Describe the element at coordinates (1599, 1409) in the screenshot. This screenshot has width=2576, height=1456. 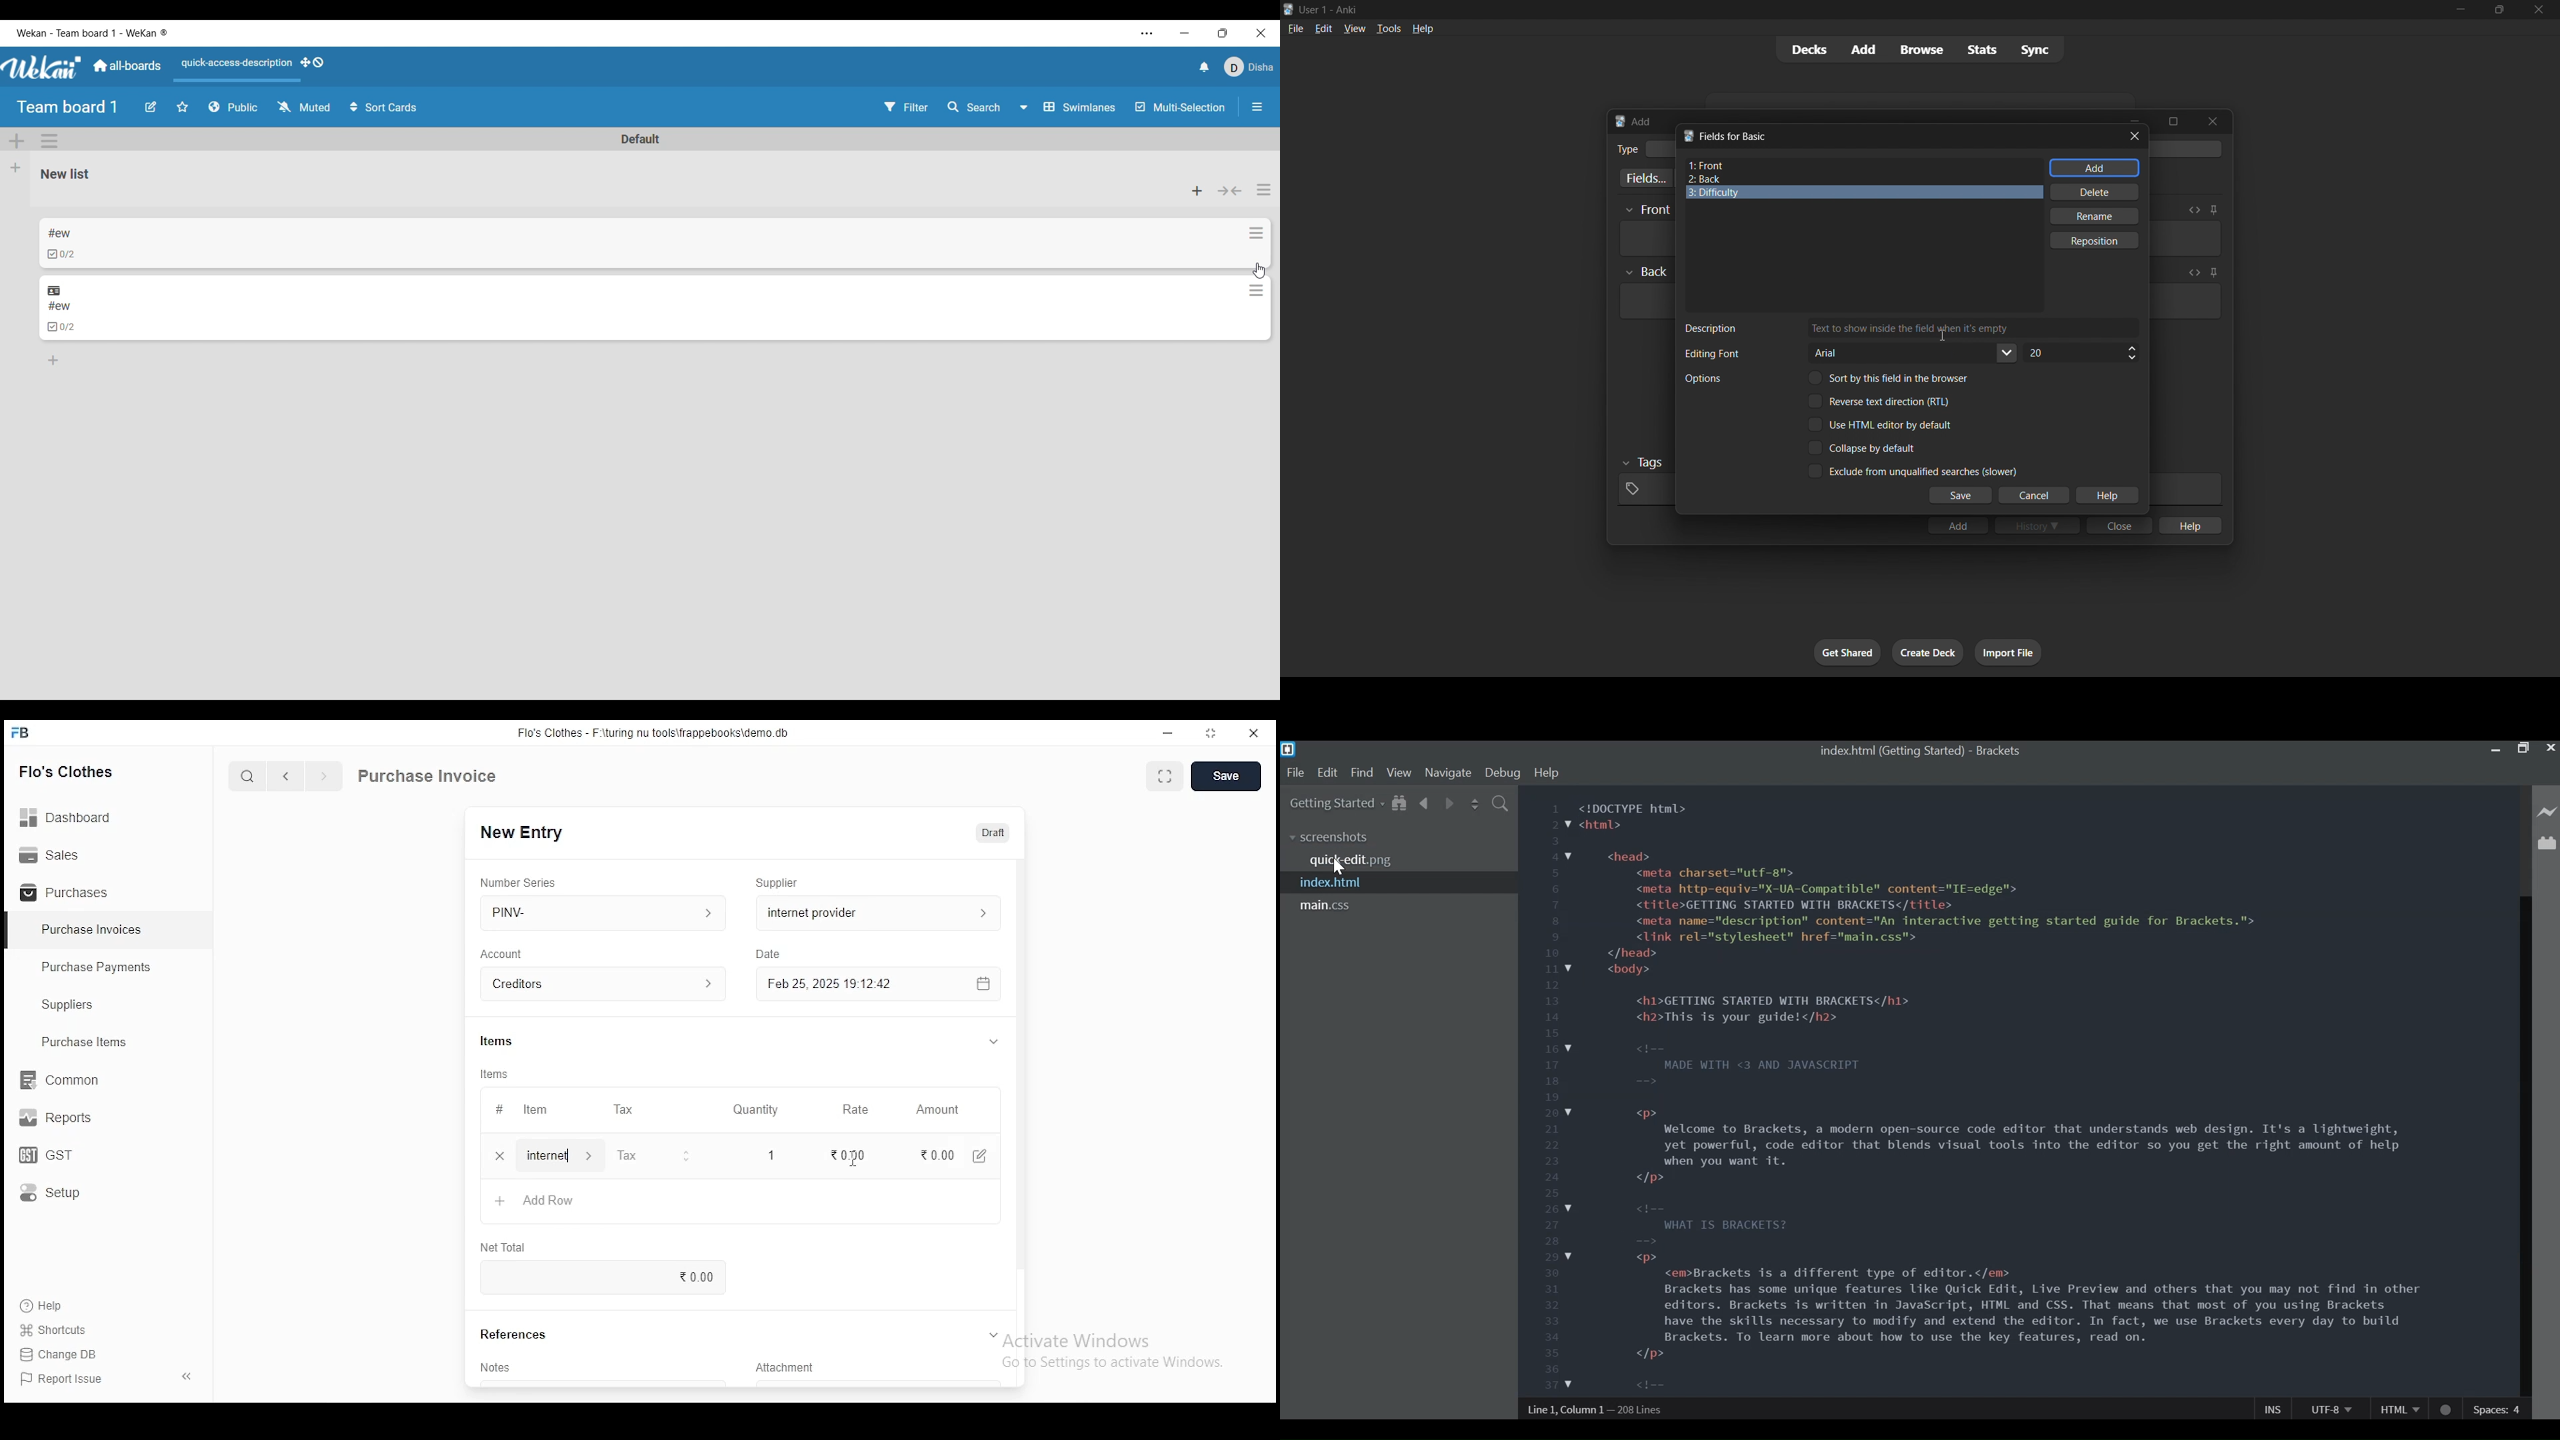
I see `Line, Column Preference` at that location.